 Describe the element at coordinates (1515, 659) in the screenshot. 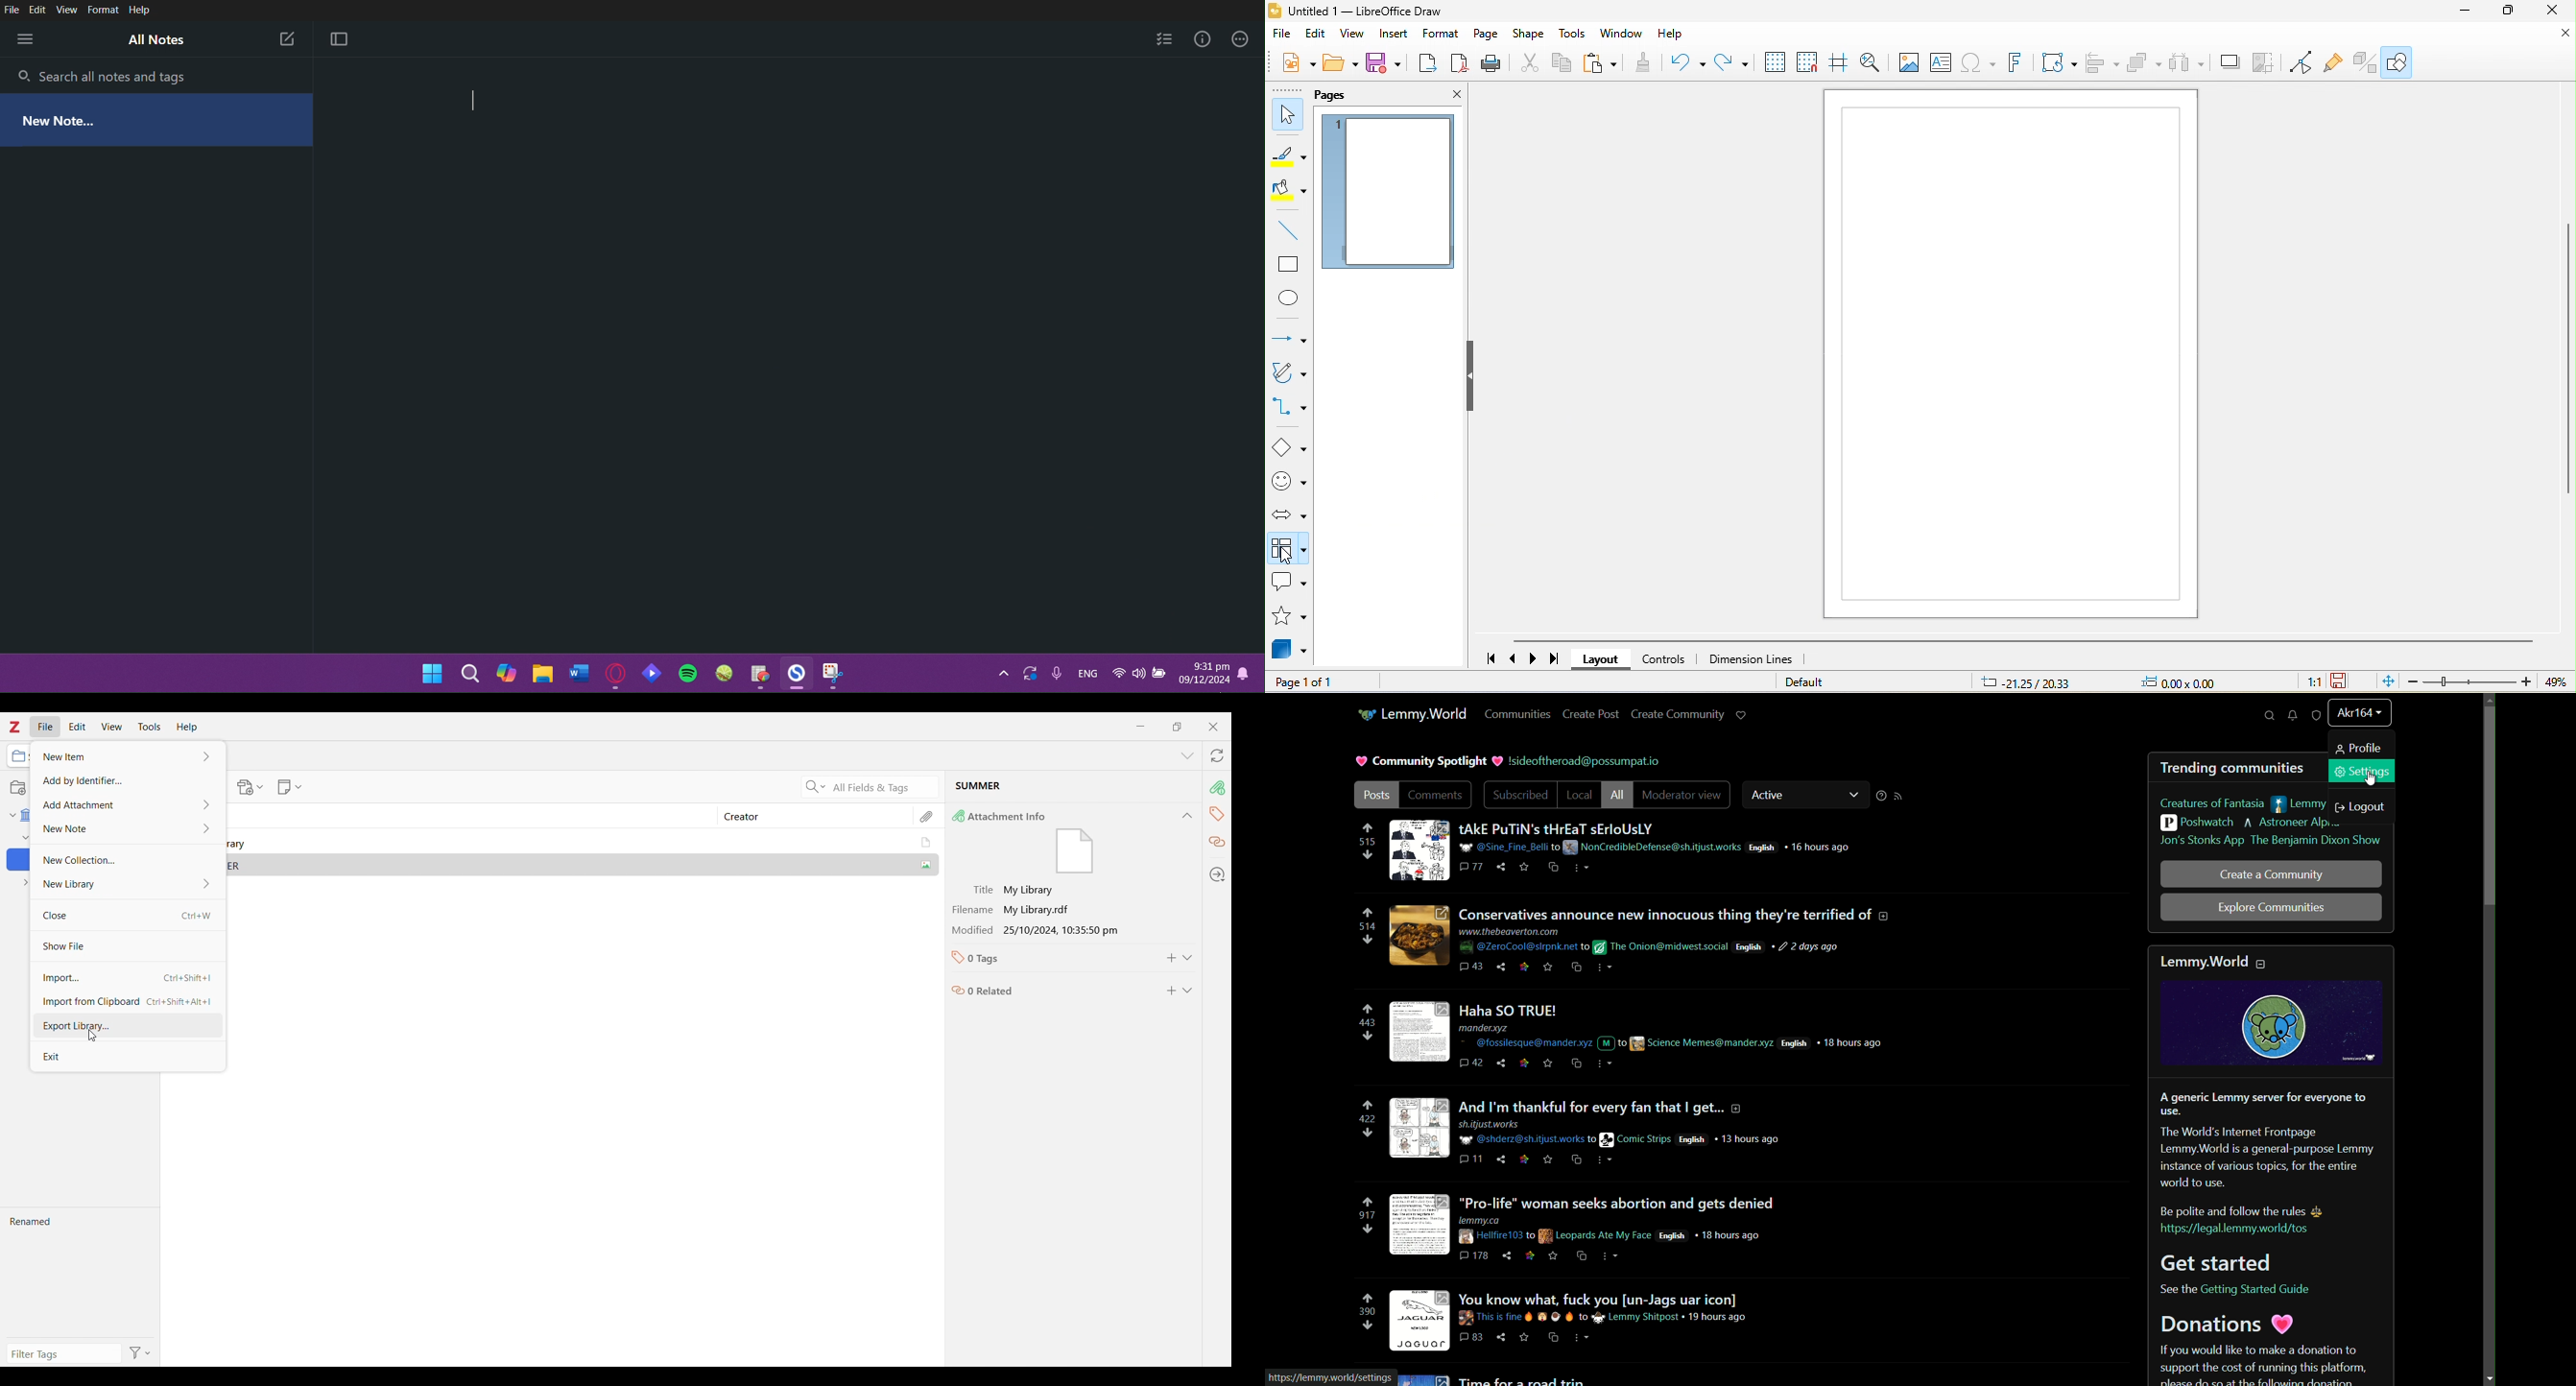

I see `scroll to previous page` at that location.